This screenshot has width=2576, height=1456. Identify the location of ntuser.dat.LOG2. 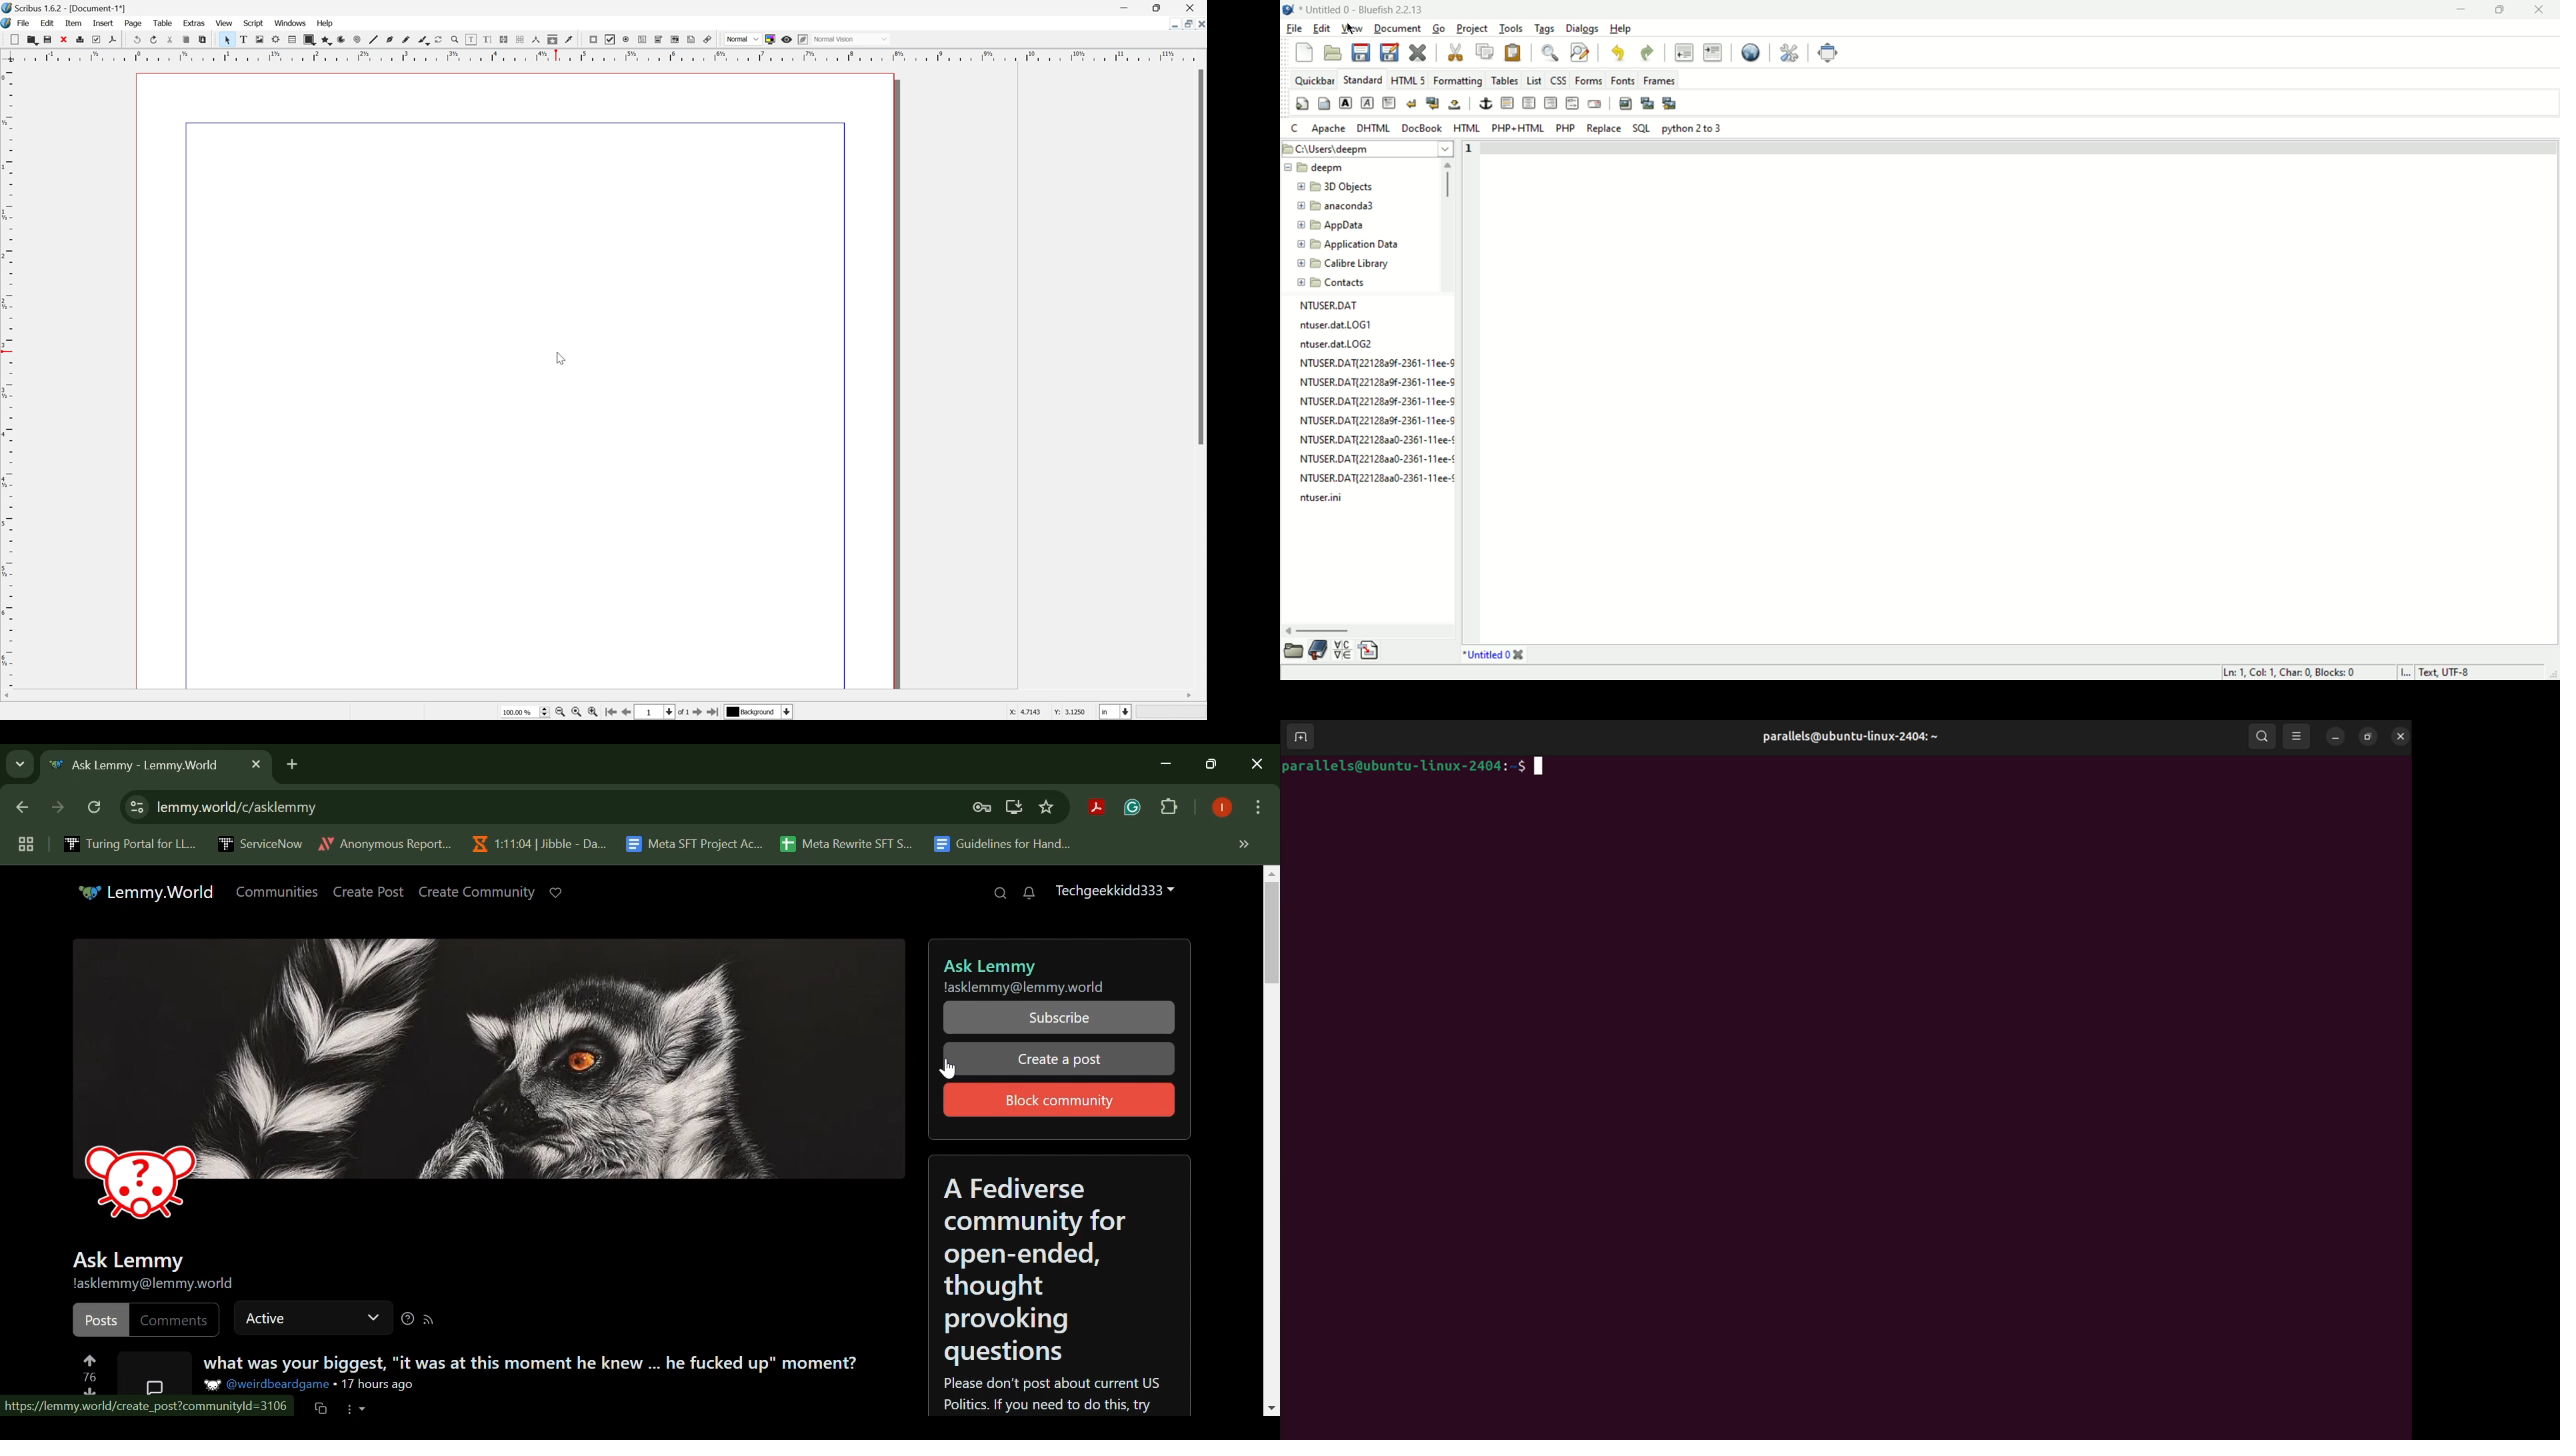
(1340, 344).